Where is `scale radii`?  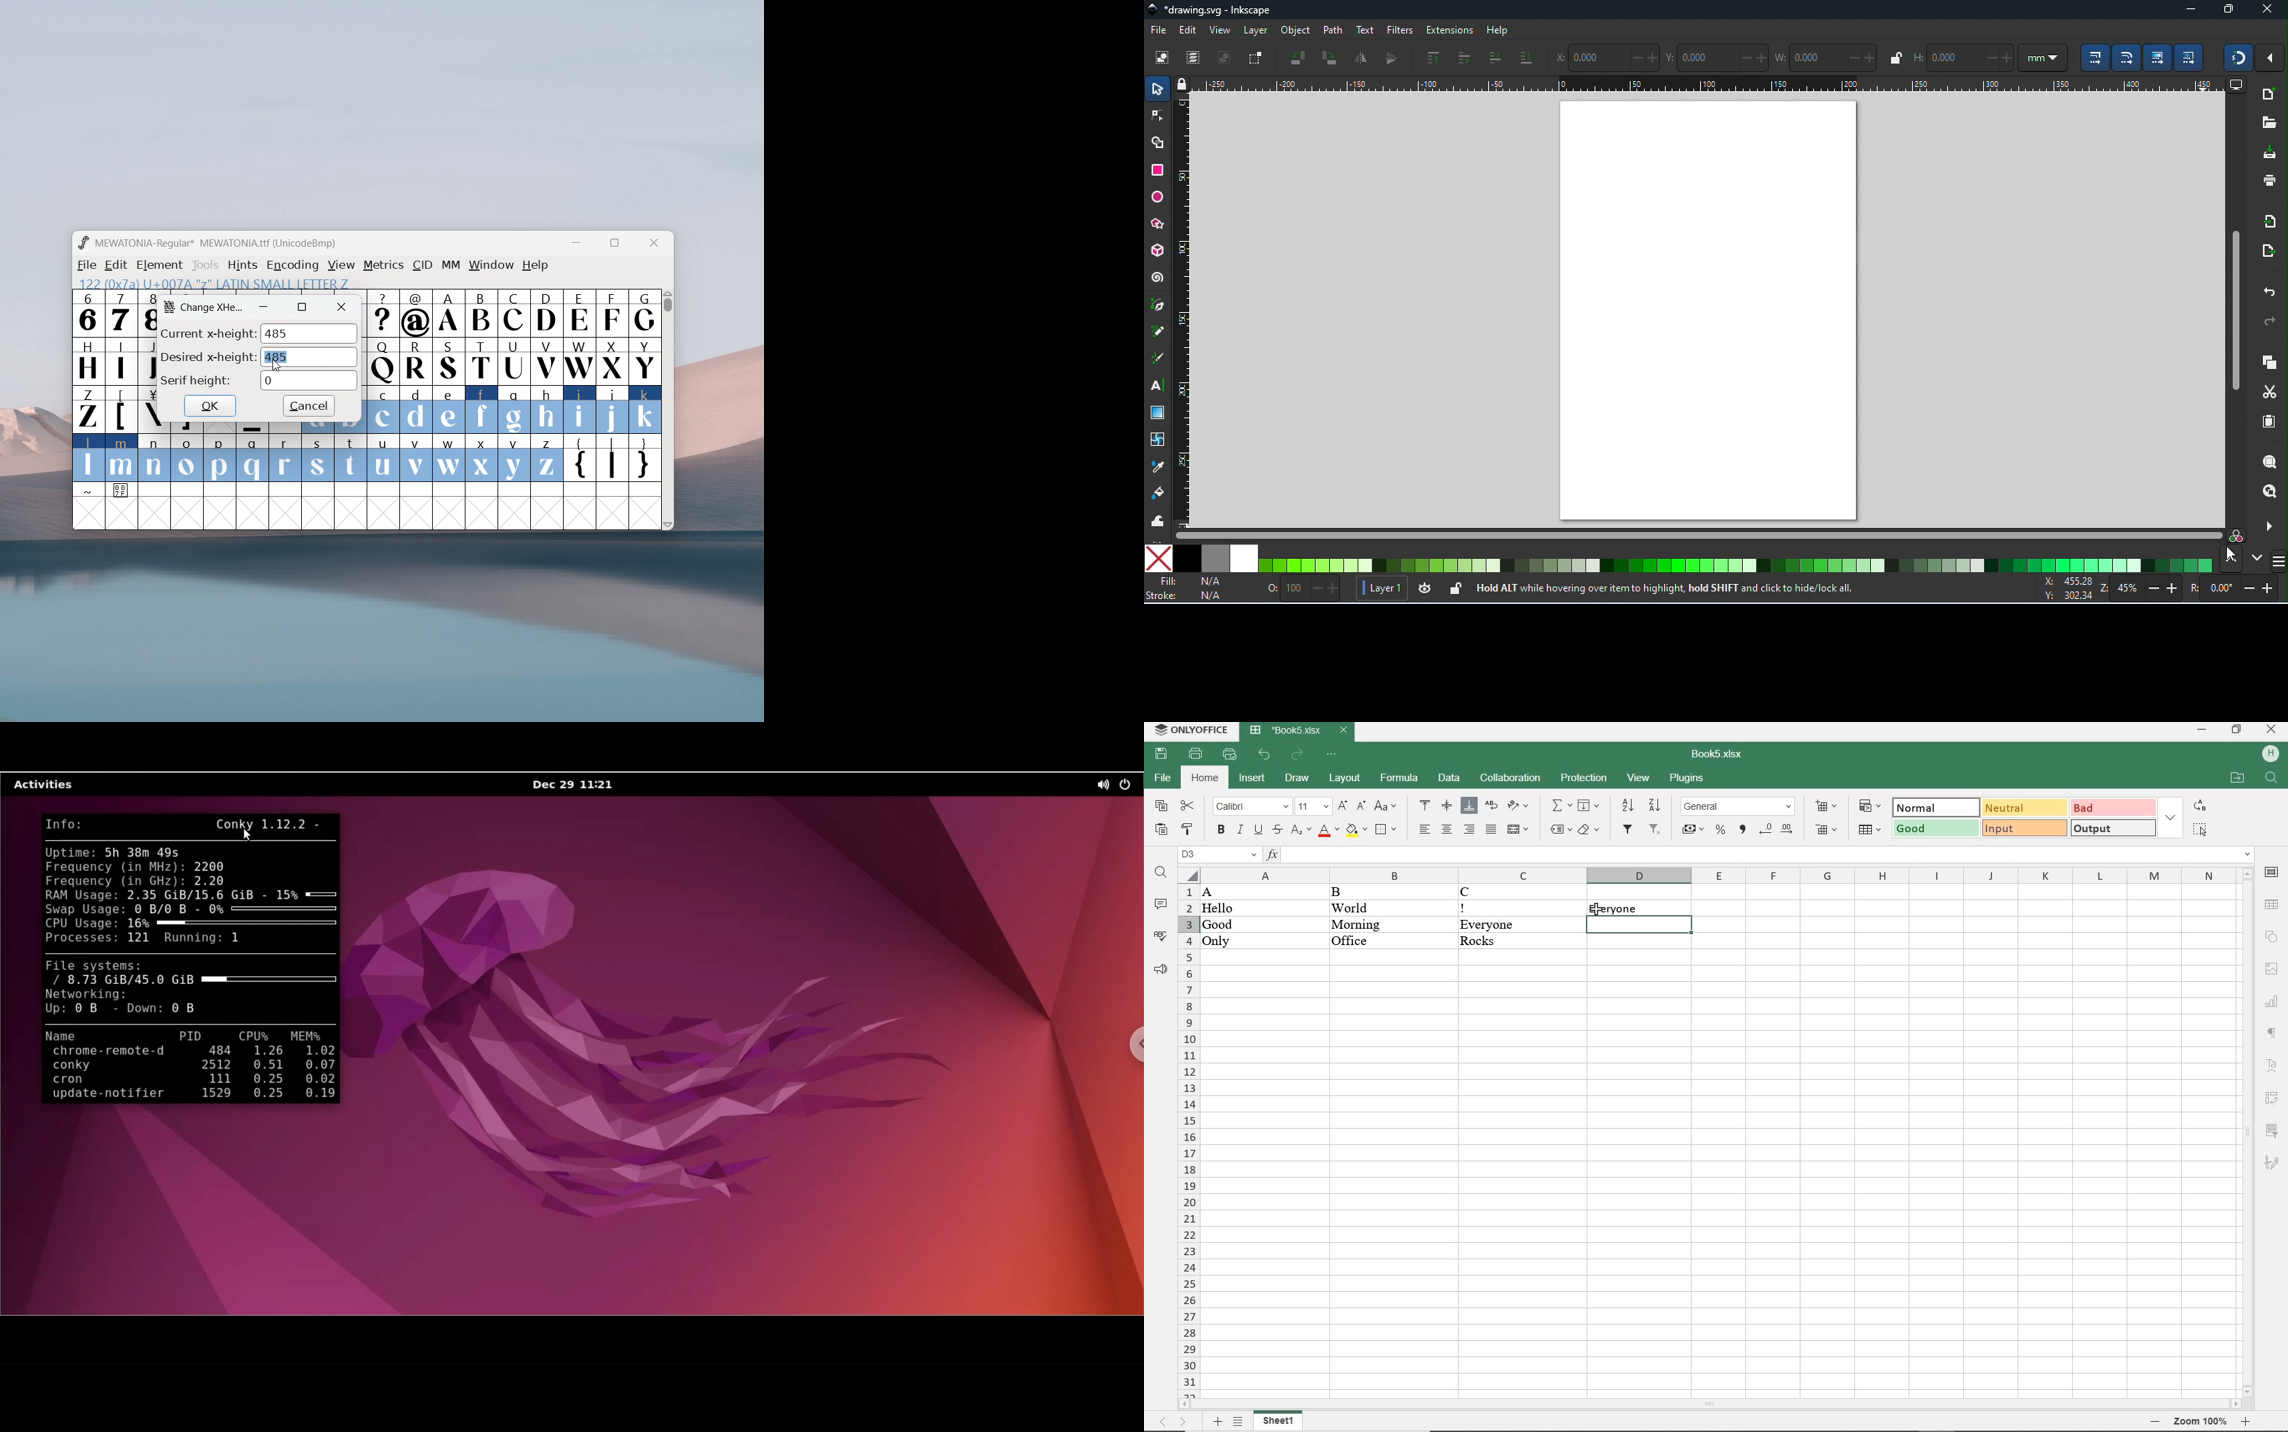
scale radii is located at coordinates (2126, 58).